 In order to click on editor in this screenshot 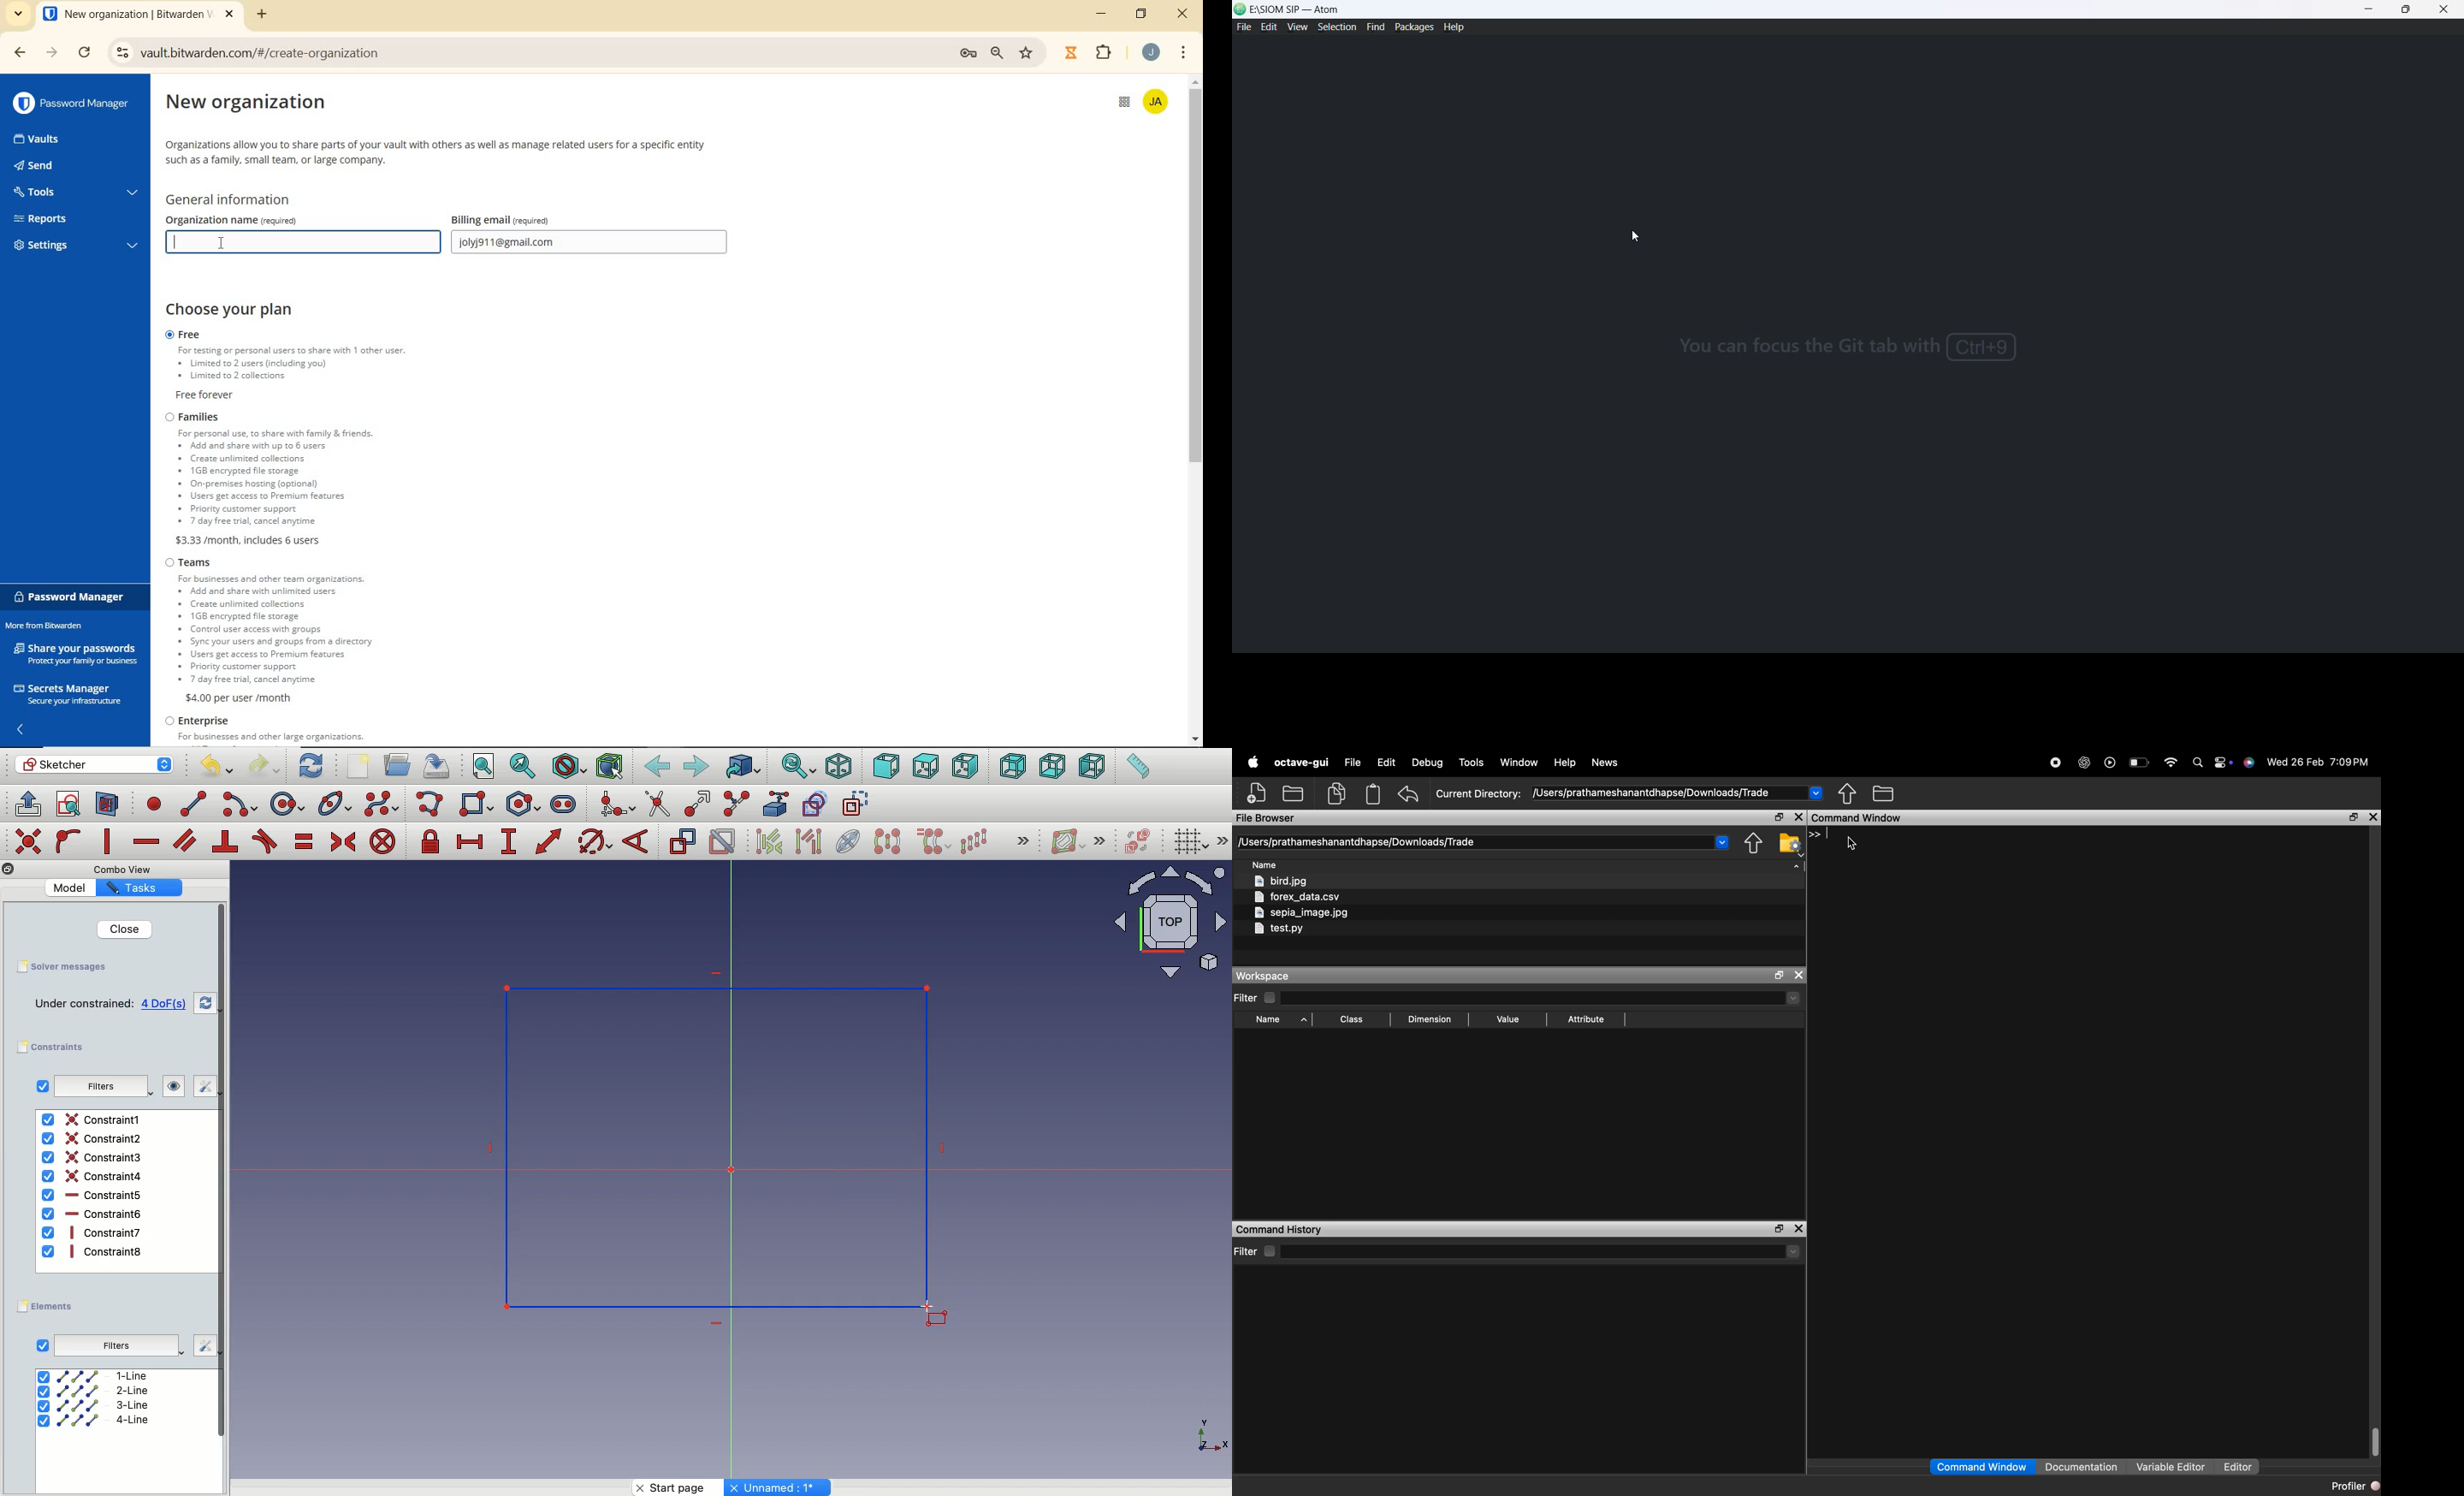, I will do `click(2239, 1468)`.